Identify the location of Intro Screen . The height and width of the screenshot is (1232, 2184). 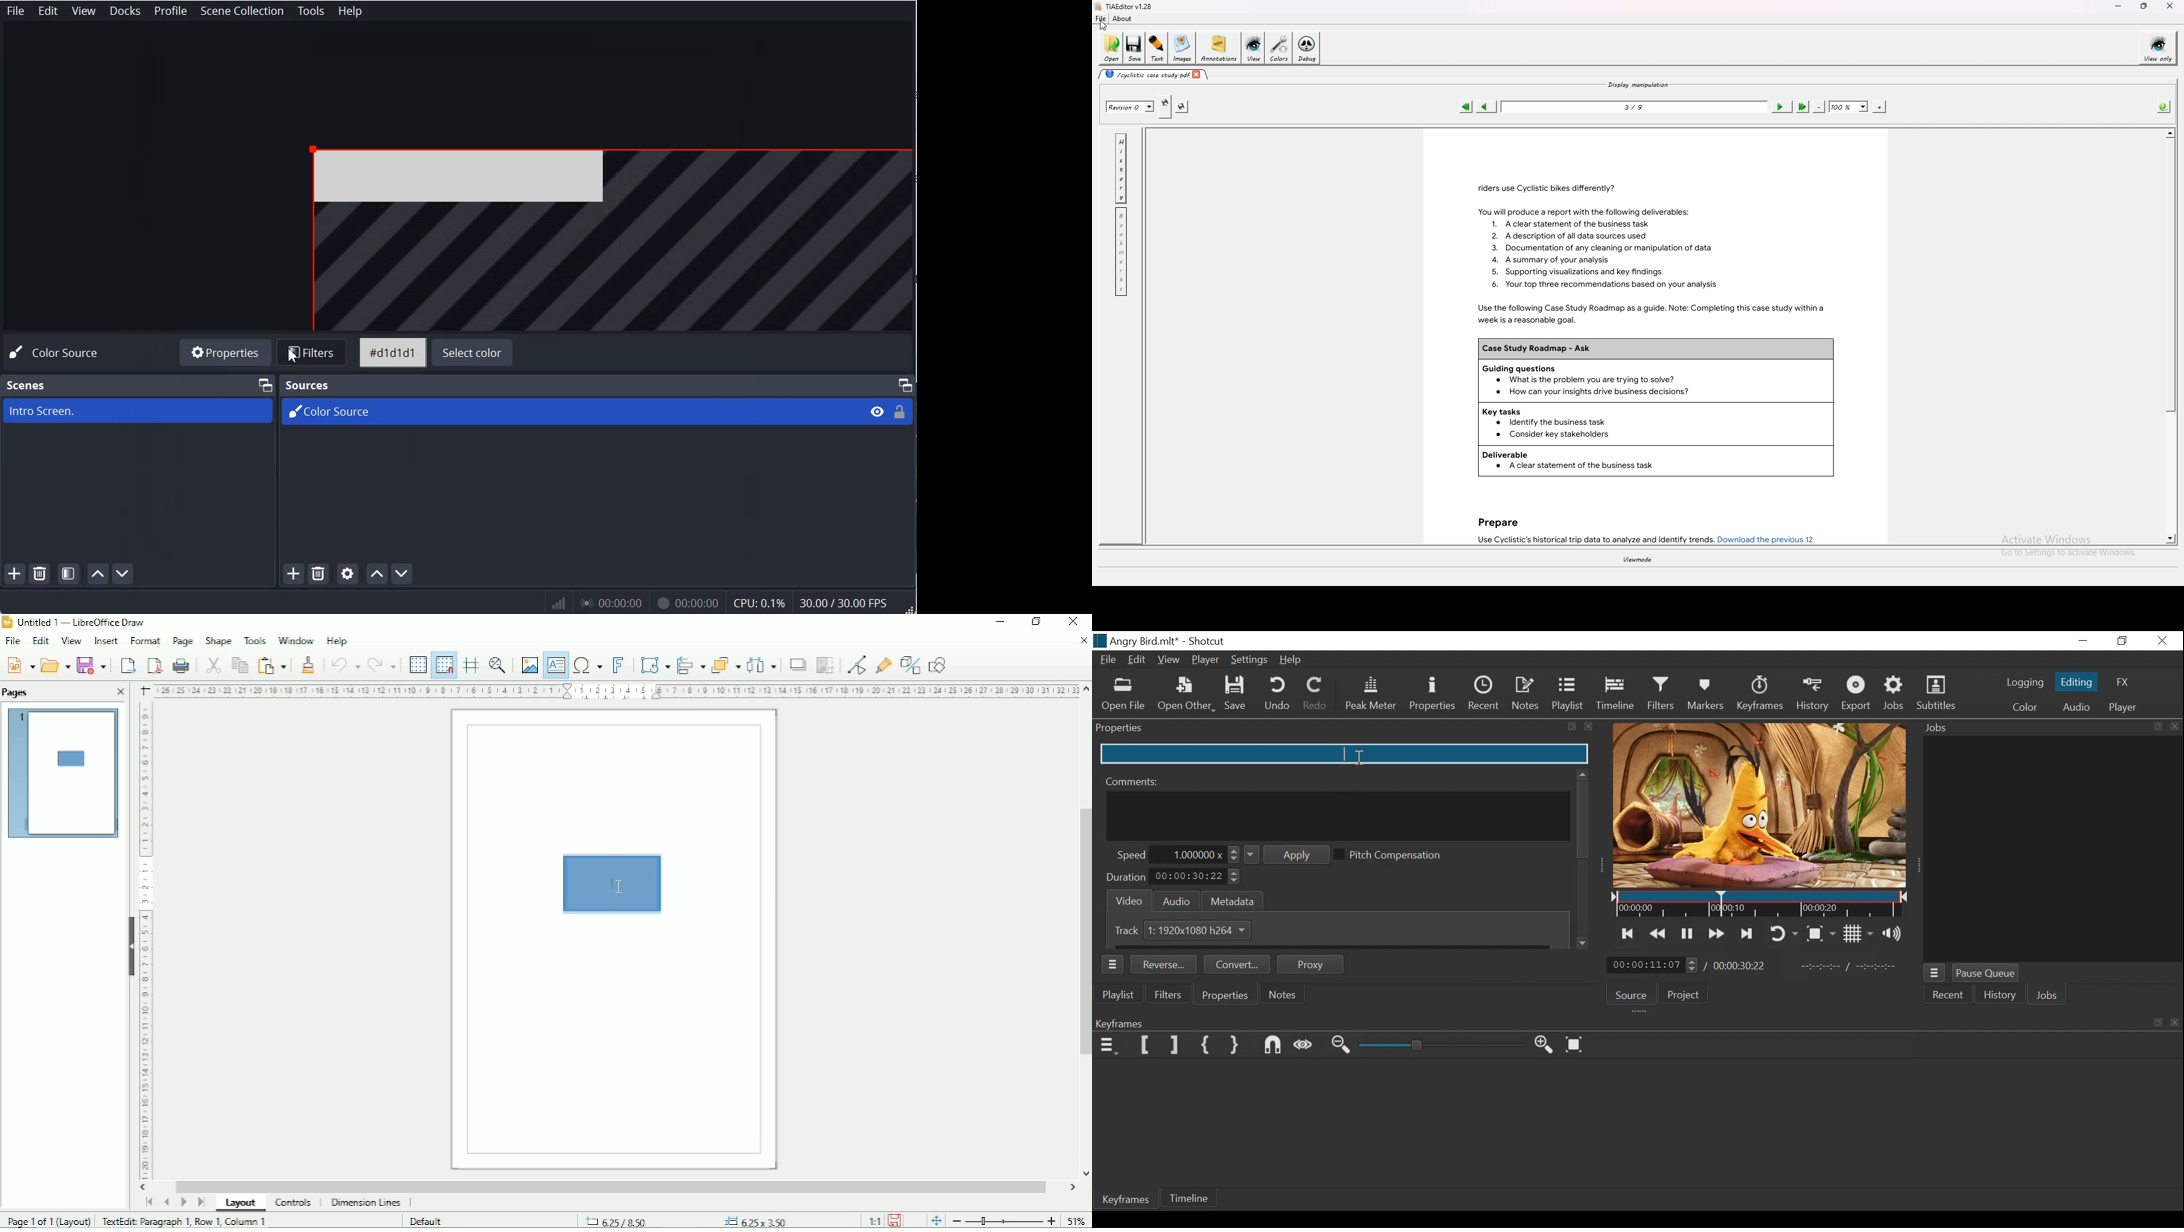
(138, 410).